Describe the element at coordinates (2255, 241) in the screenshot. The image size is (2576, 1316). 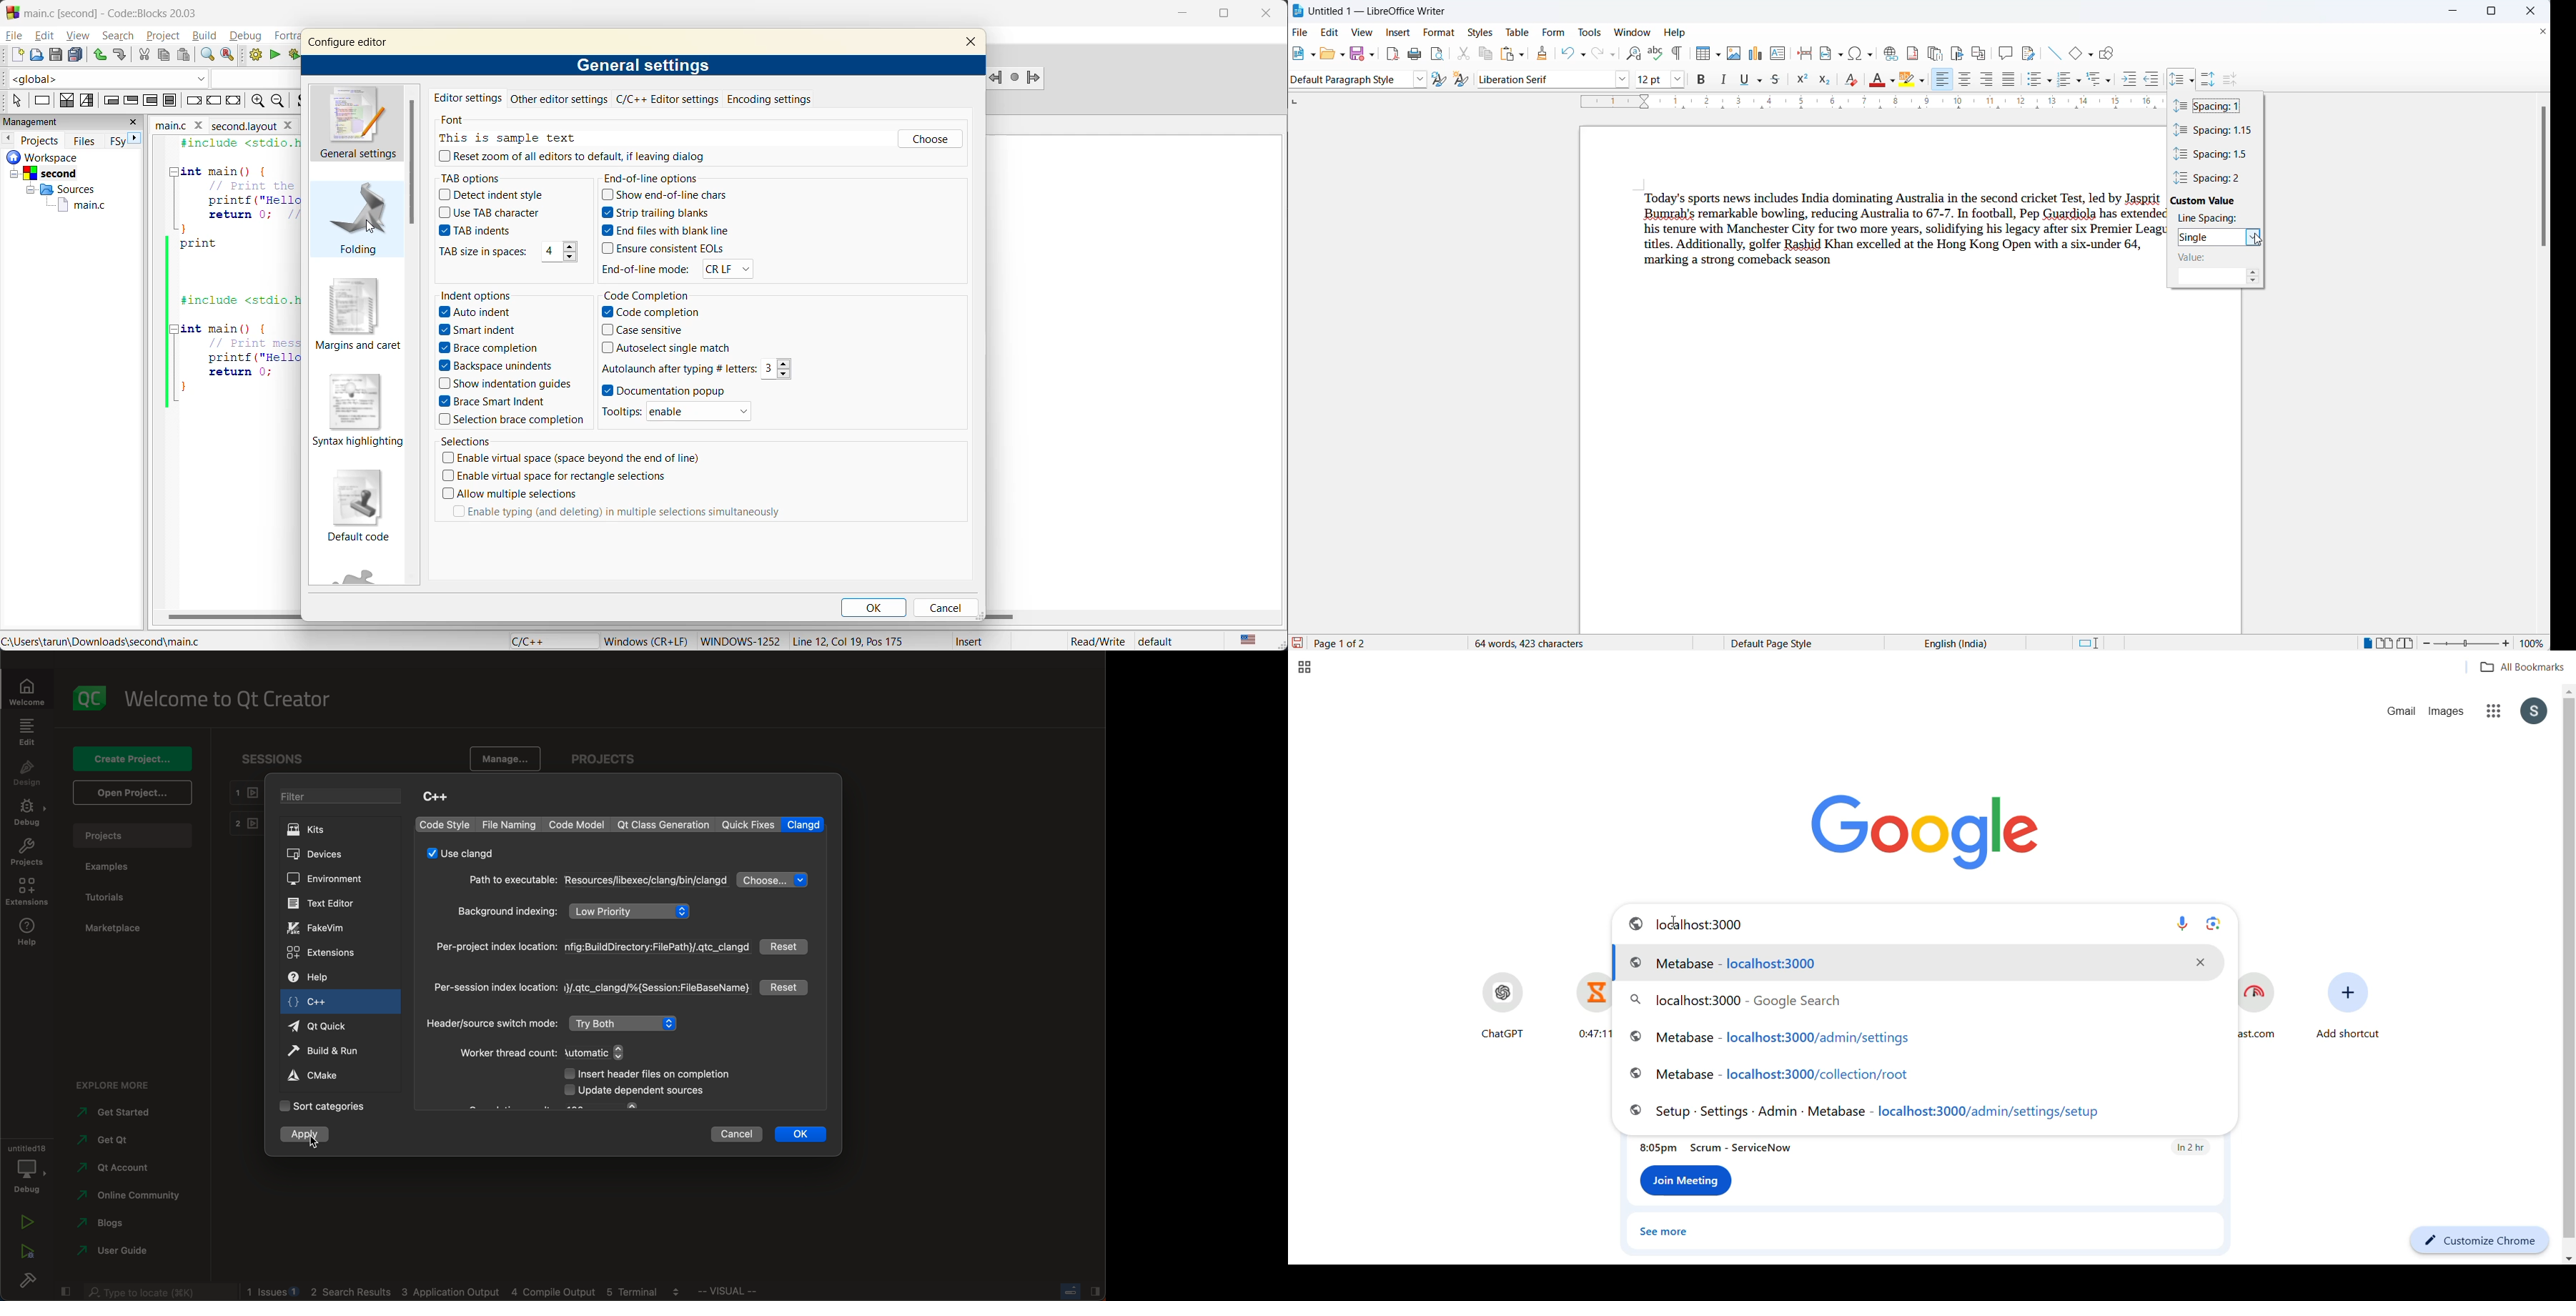
I see `cursor` at that location.